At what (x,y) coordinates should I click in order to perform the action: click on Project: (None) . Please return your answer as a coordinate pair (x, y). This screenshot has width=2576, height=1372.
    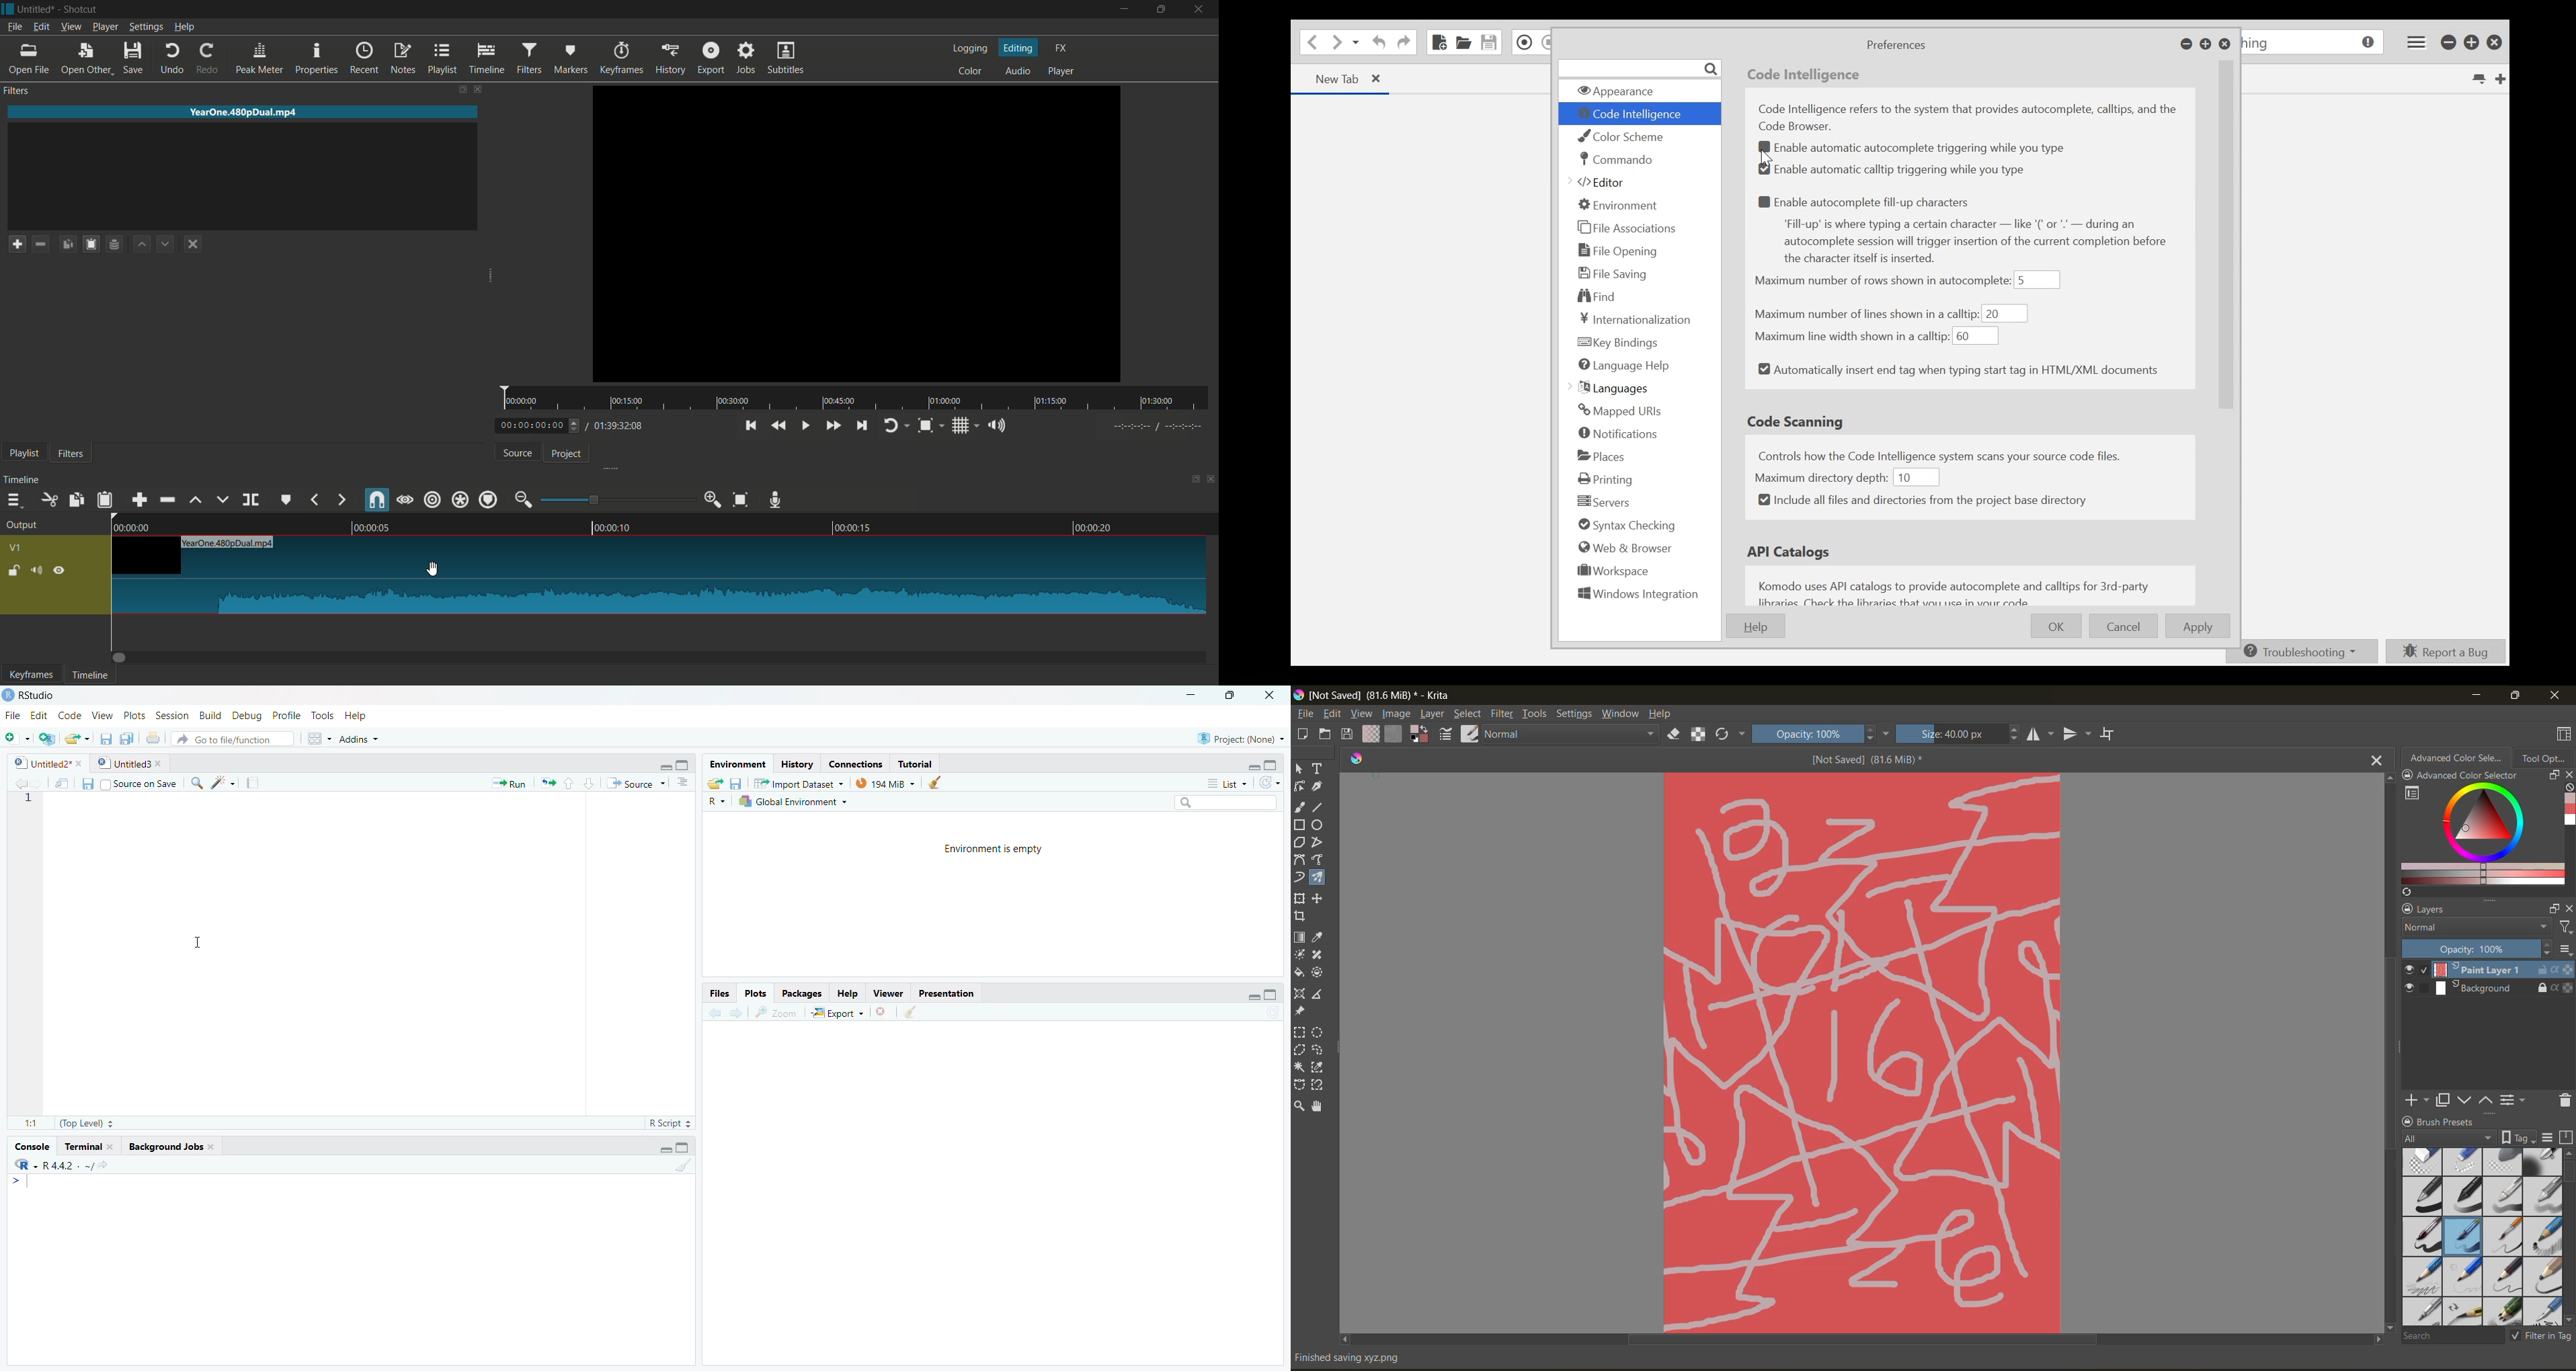
    Looking at the image, I should click on (1242, 738).